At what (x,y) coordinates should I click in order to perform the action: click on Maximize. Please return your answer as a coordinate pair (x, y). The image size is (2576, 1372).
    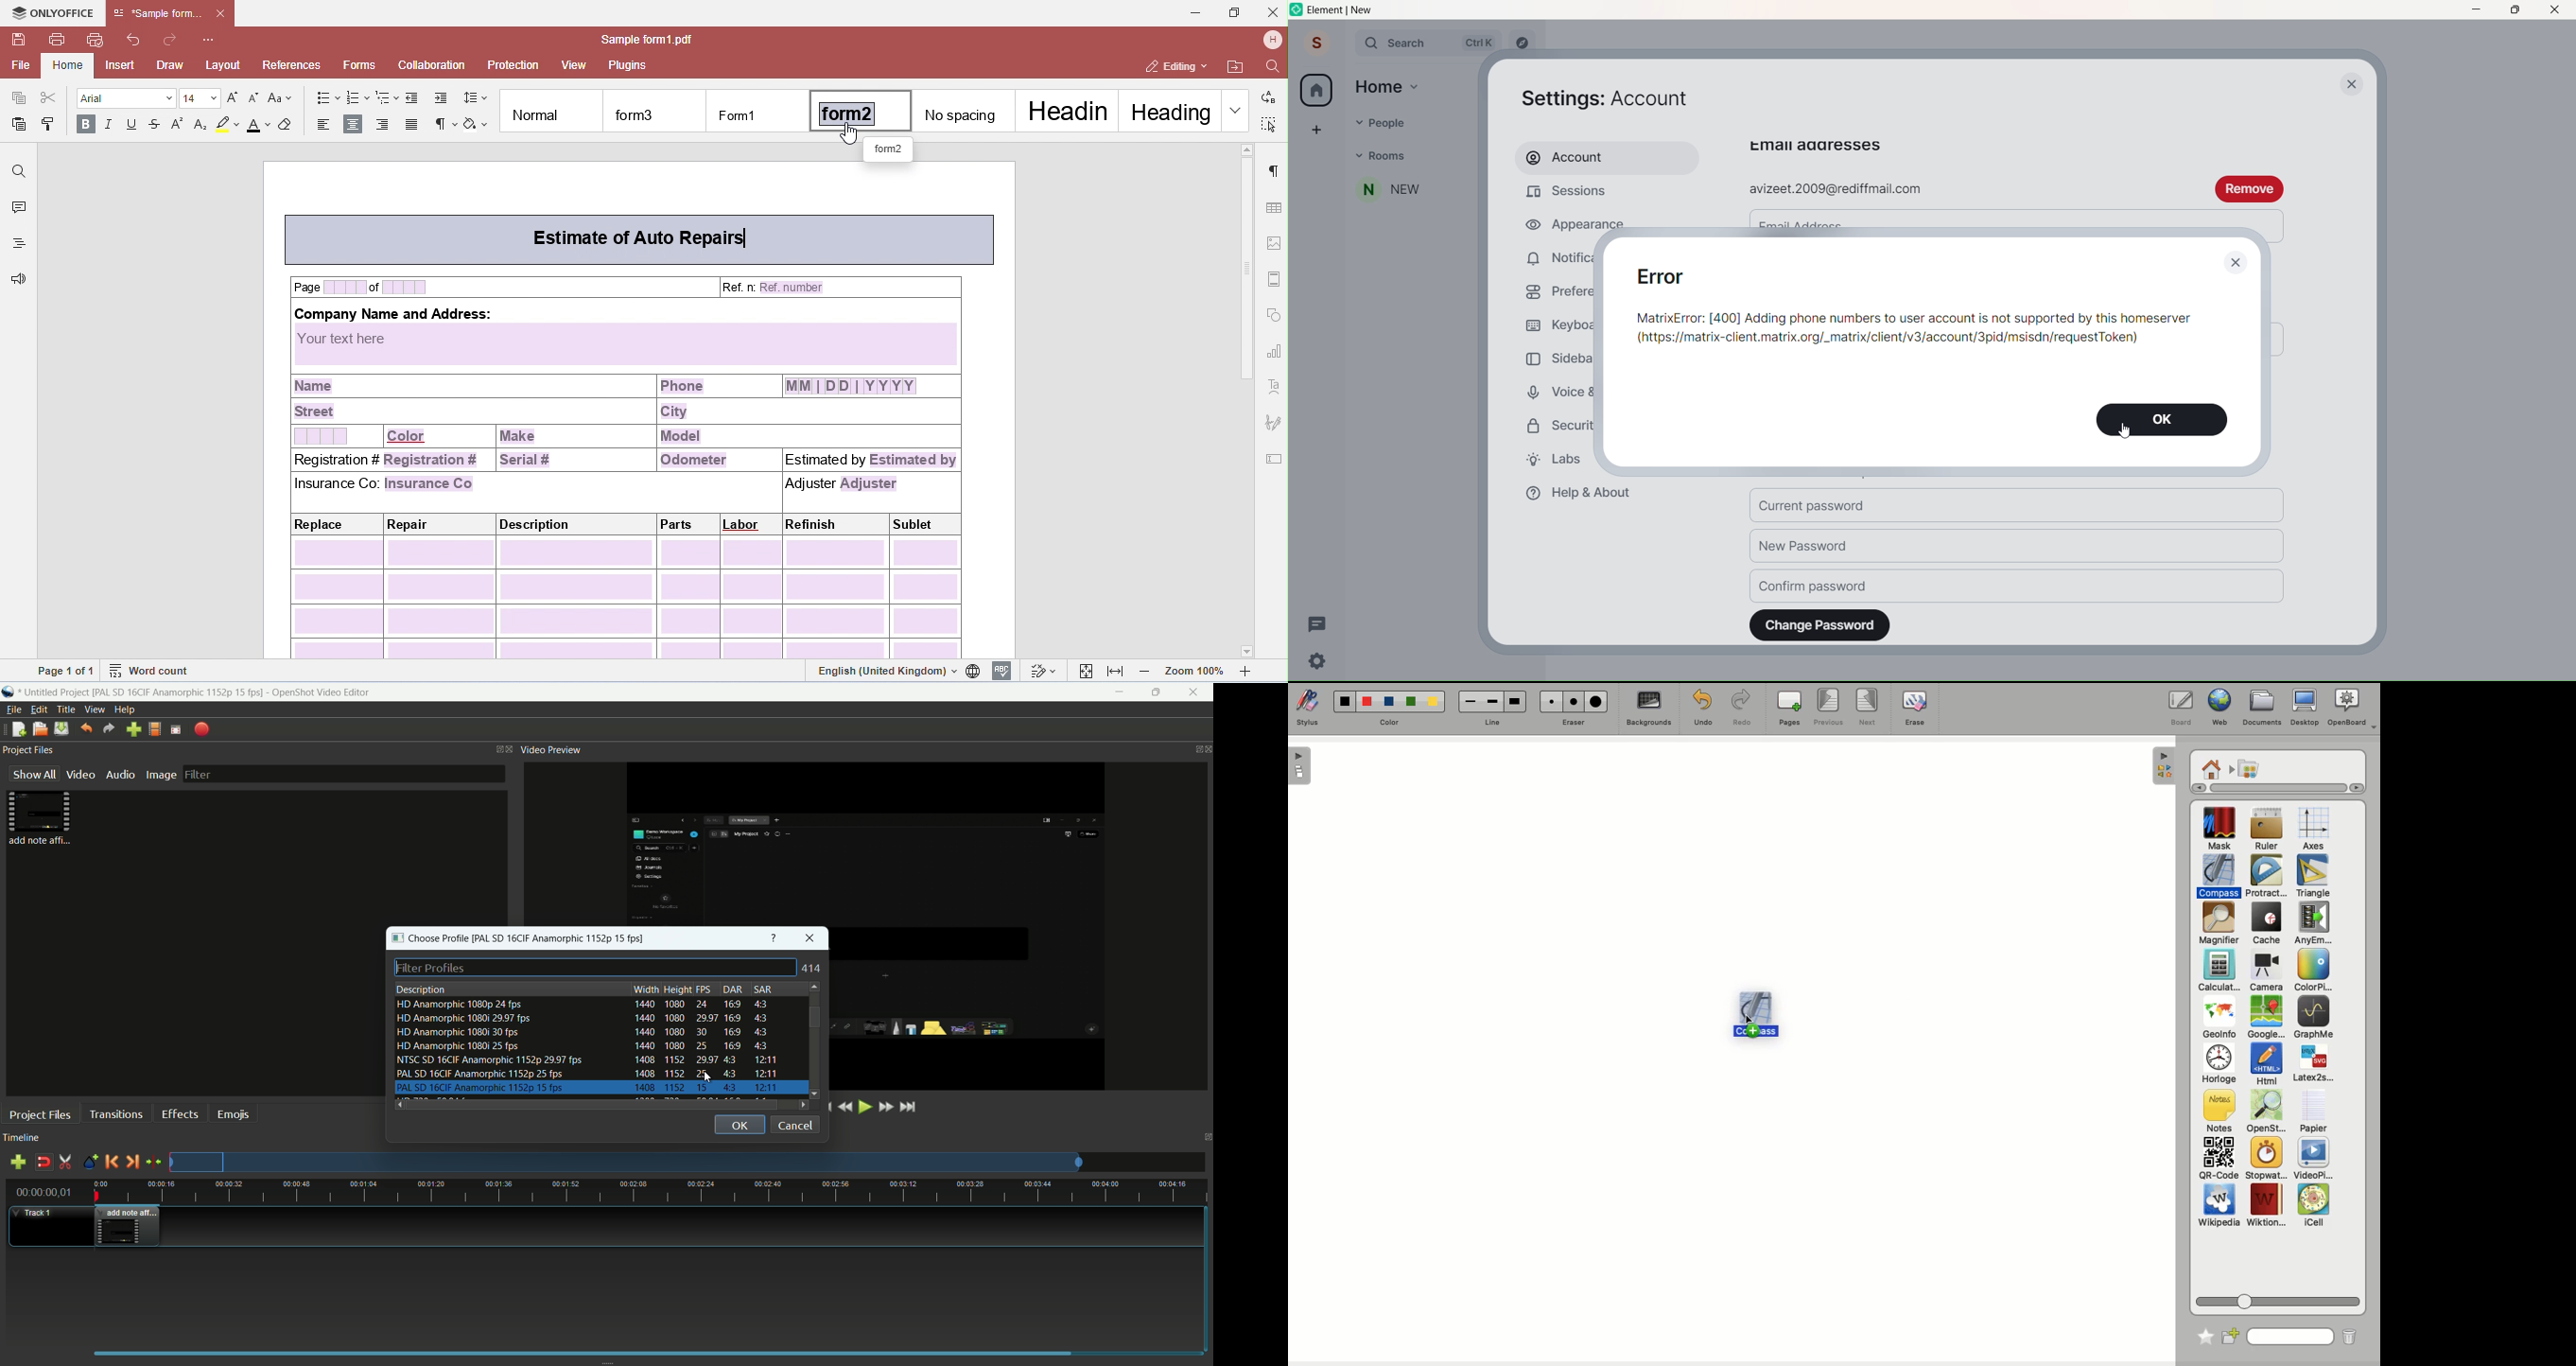
    Looking at the image, I should click on (2512, 11).